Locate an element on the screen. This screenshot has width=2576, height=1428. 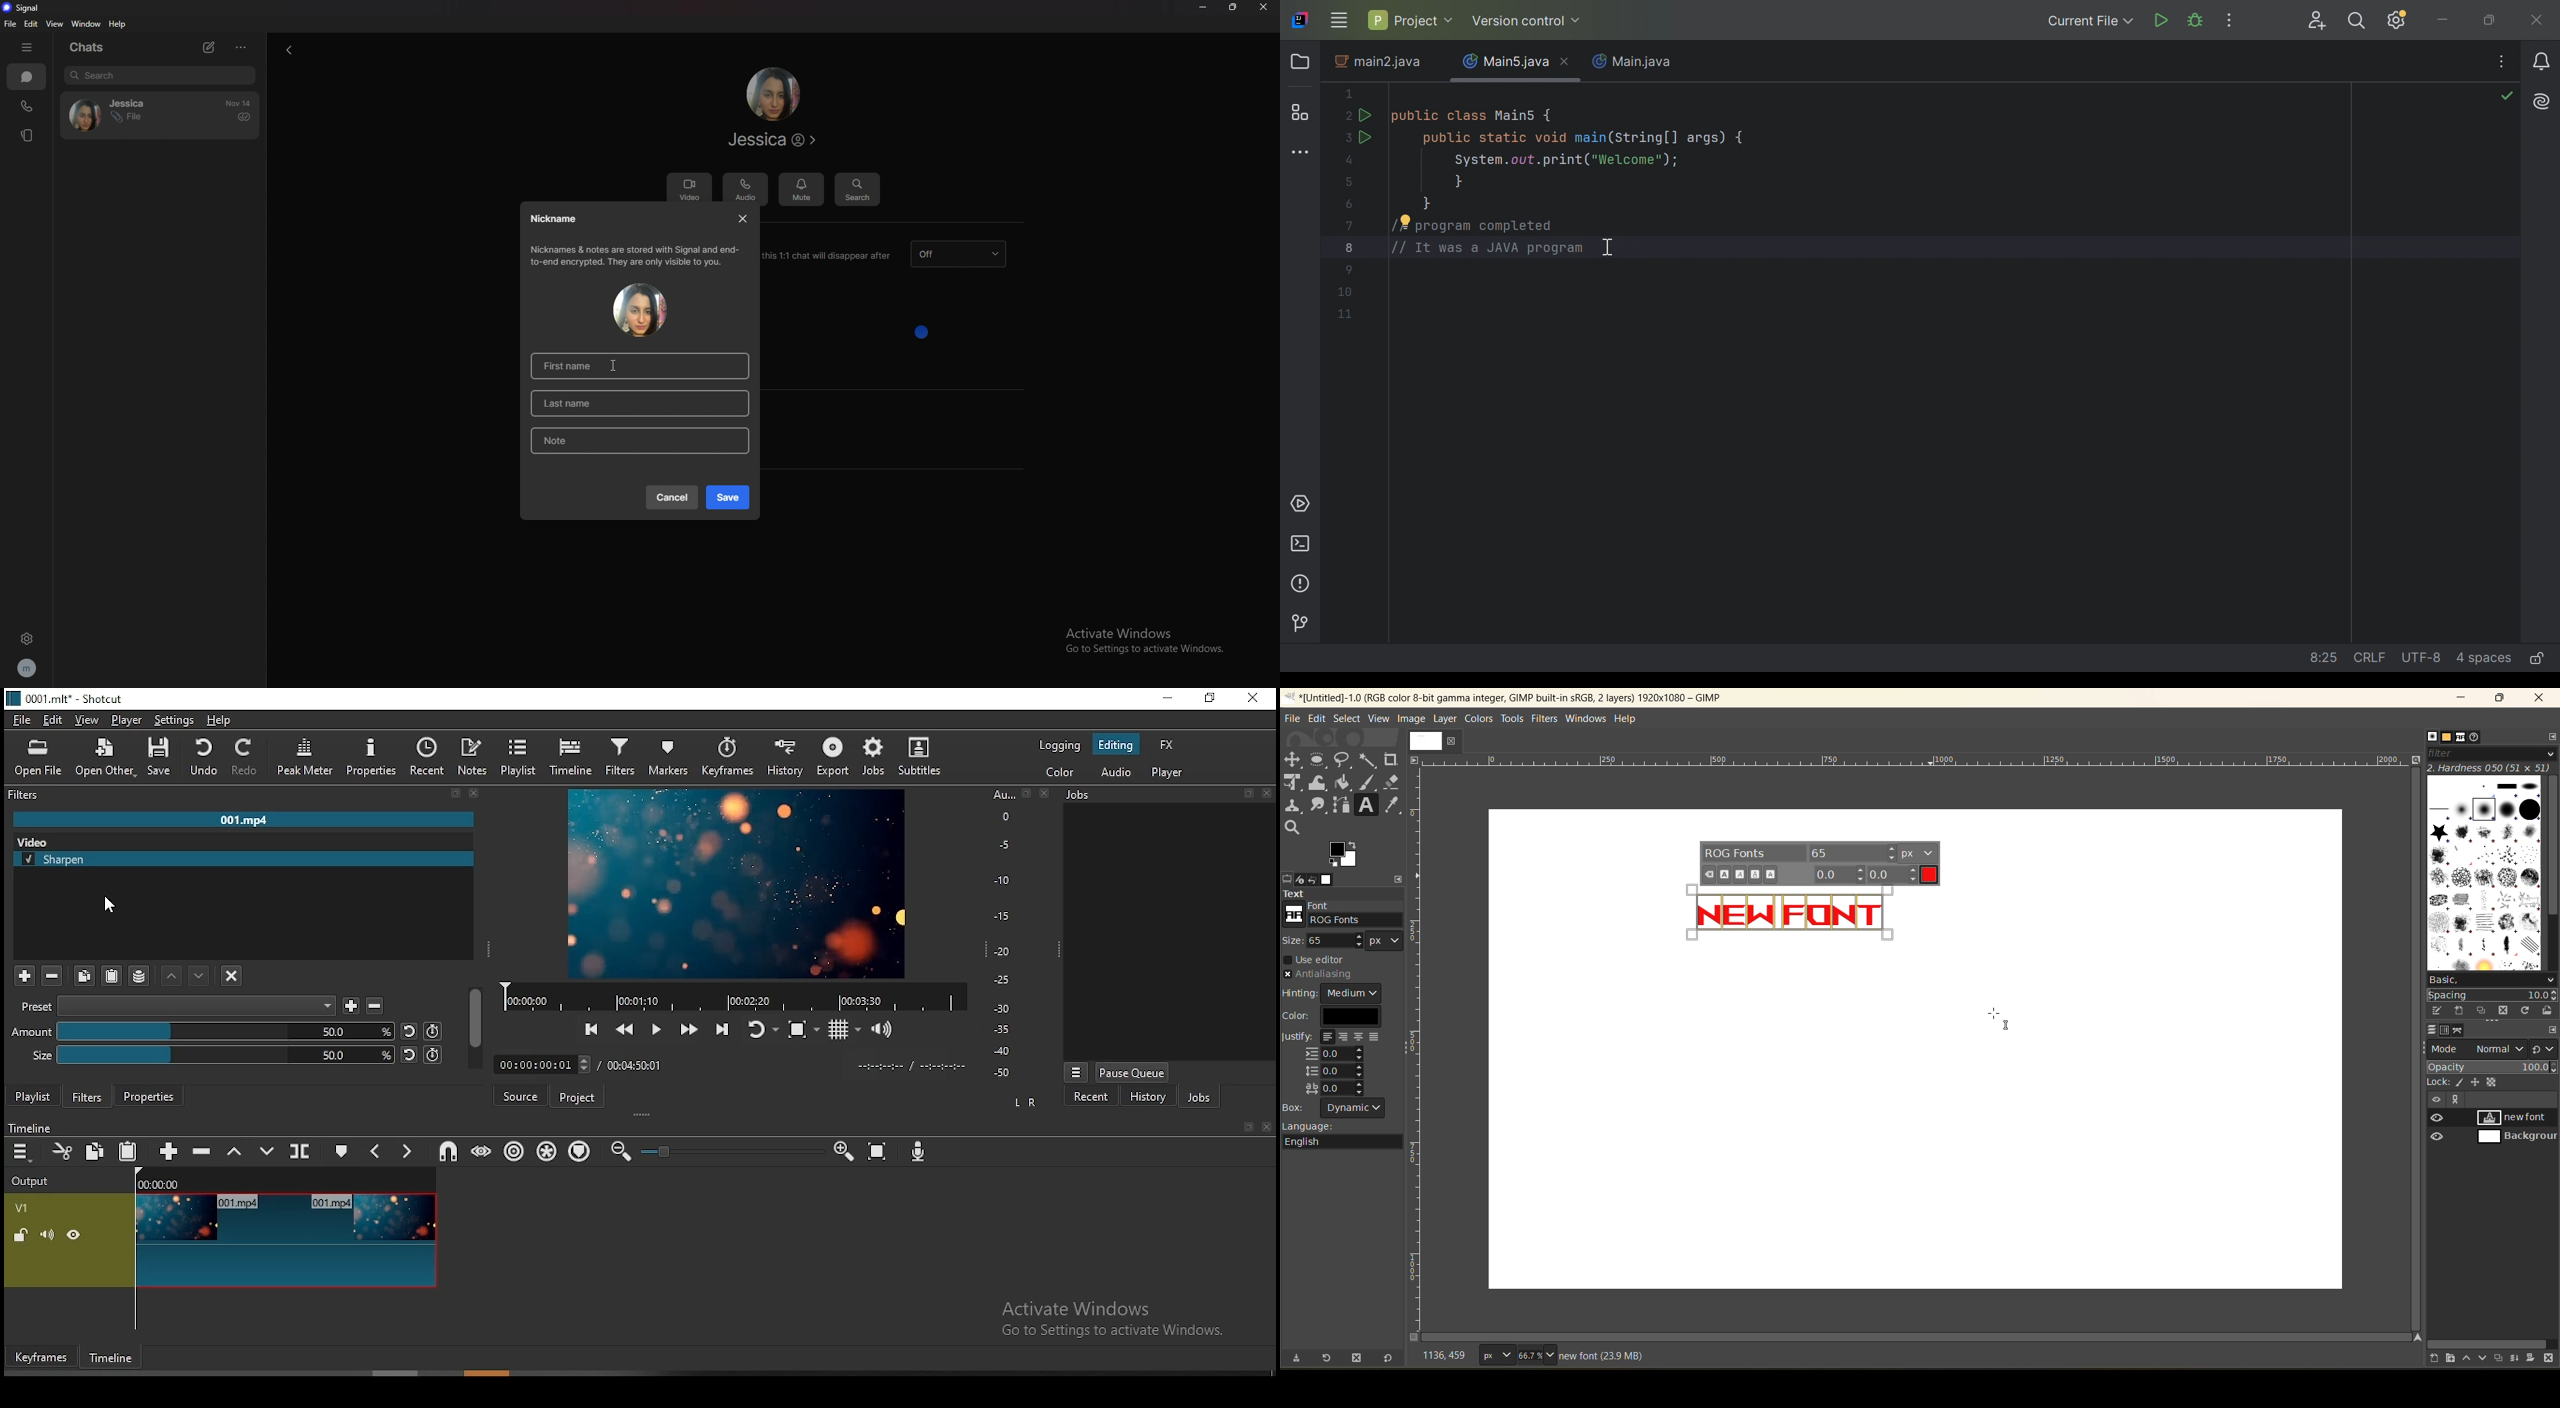
Output is located at coordinates (34, 1181).